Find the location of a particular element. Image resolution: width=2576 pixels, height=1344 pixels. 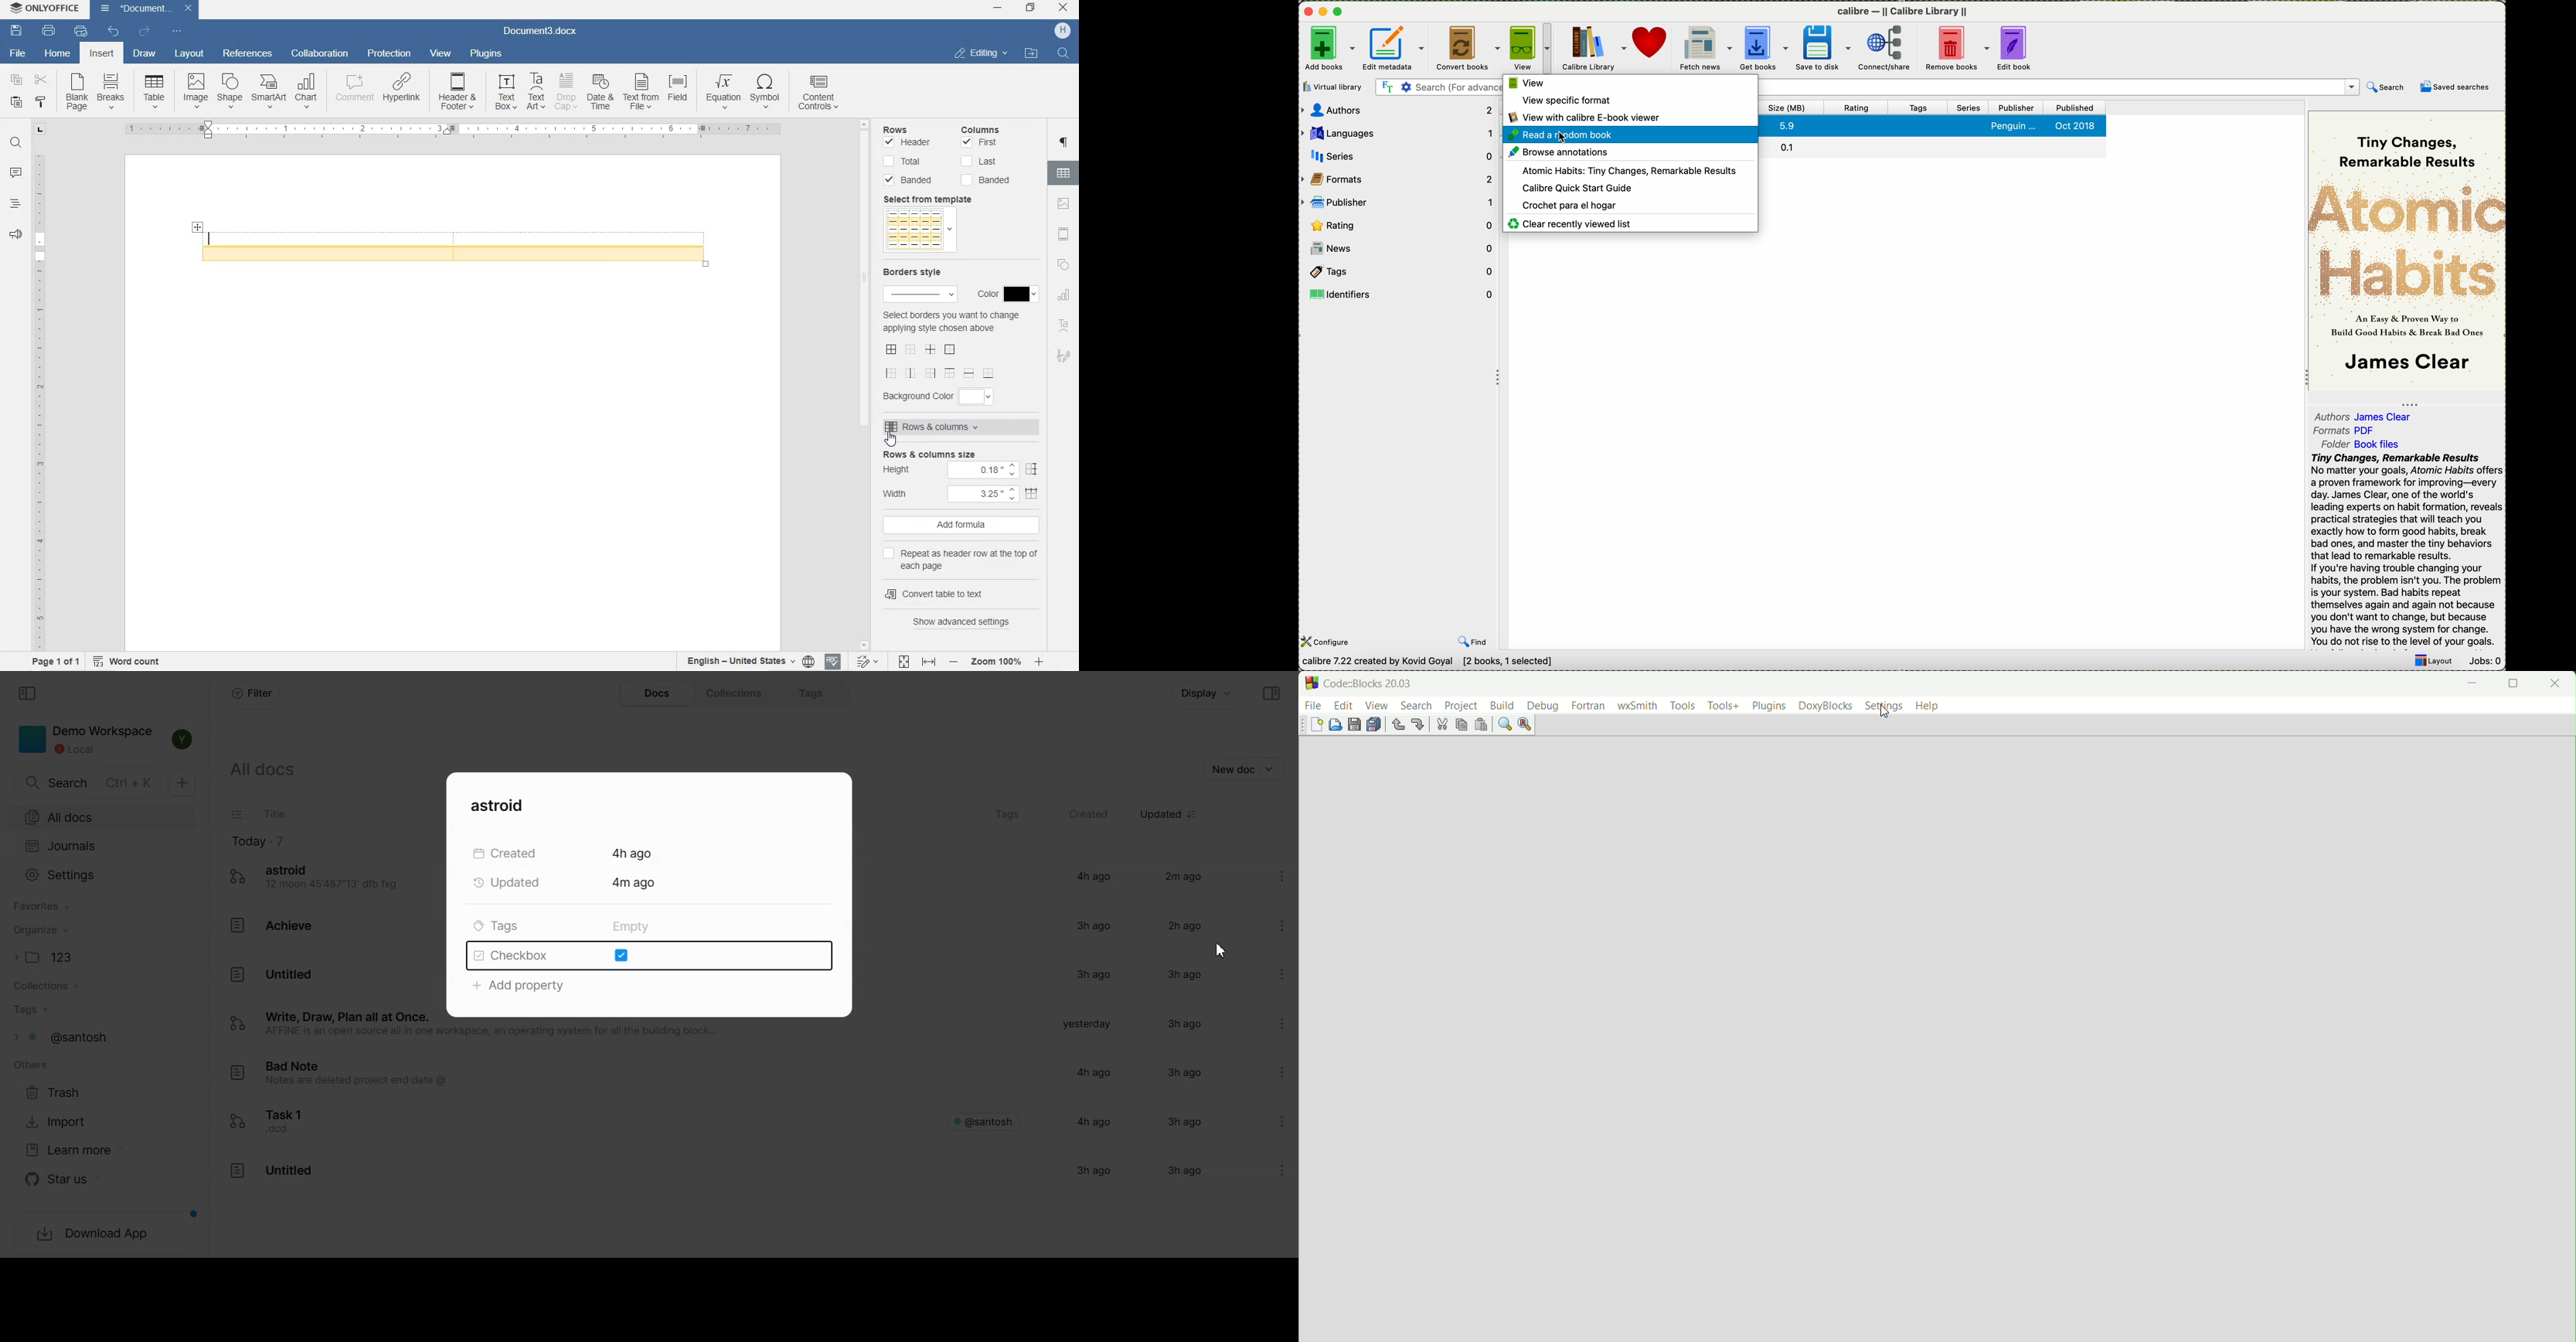

Learn more is located at coordinates (67, 1150).